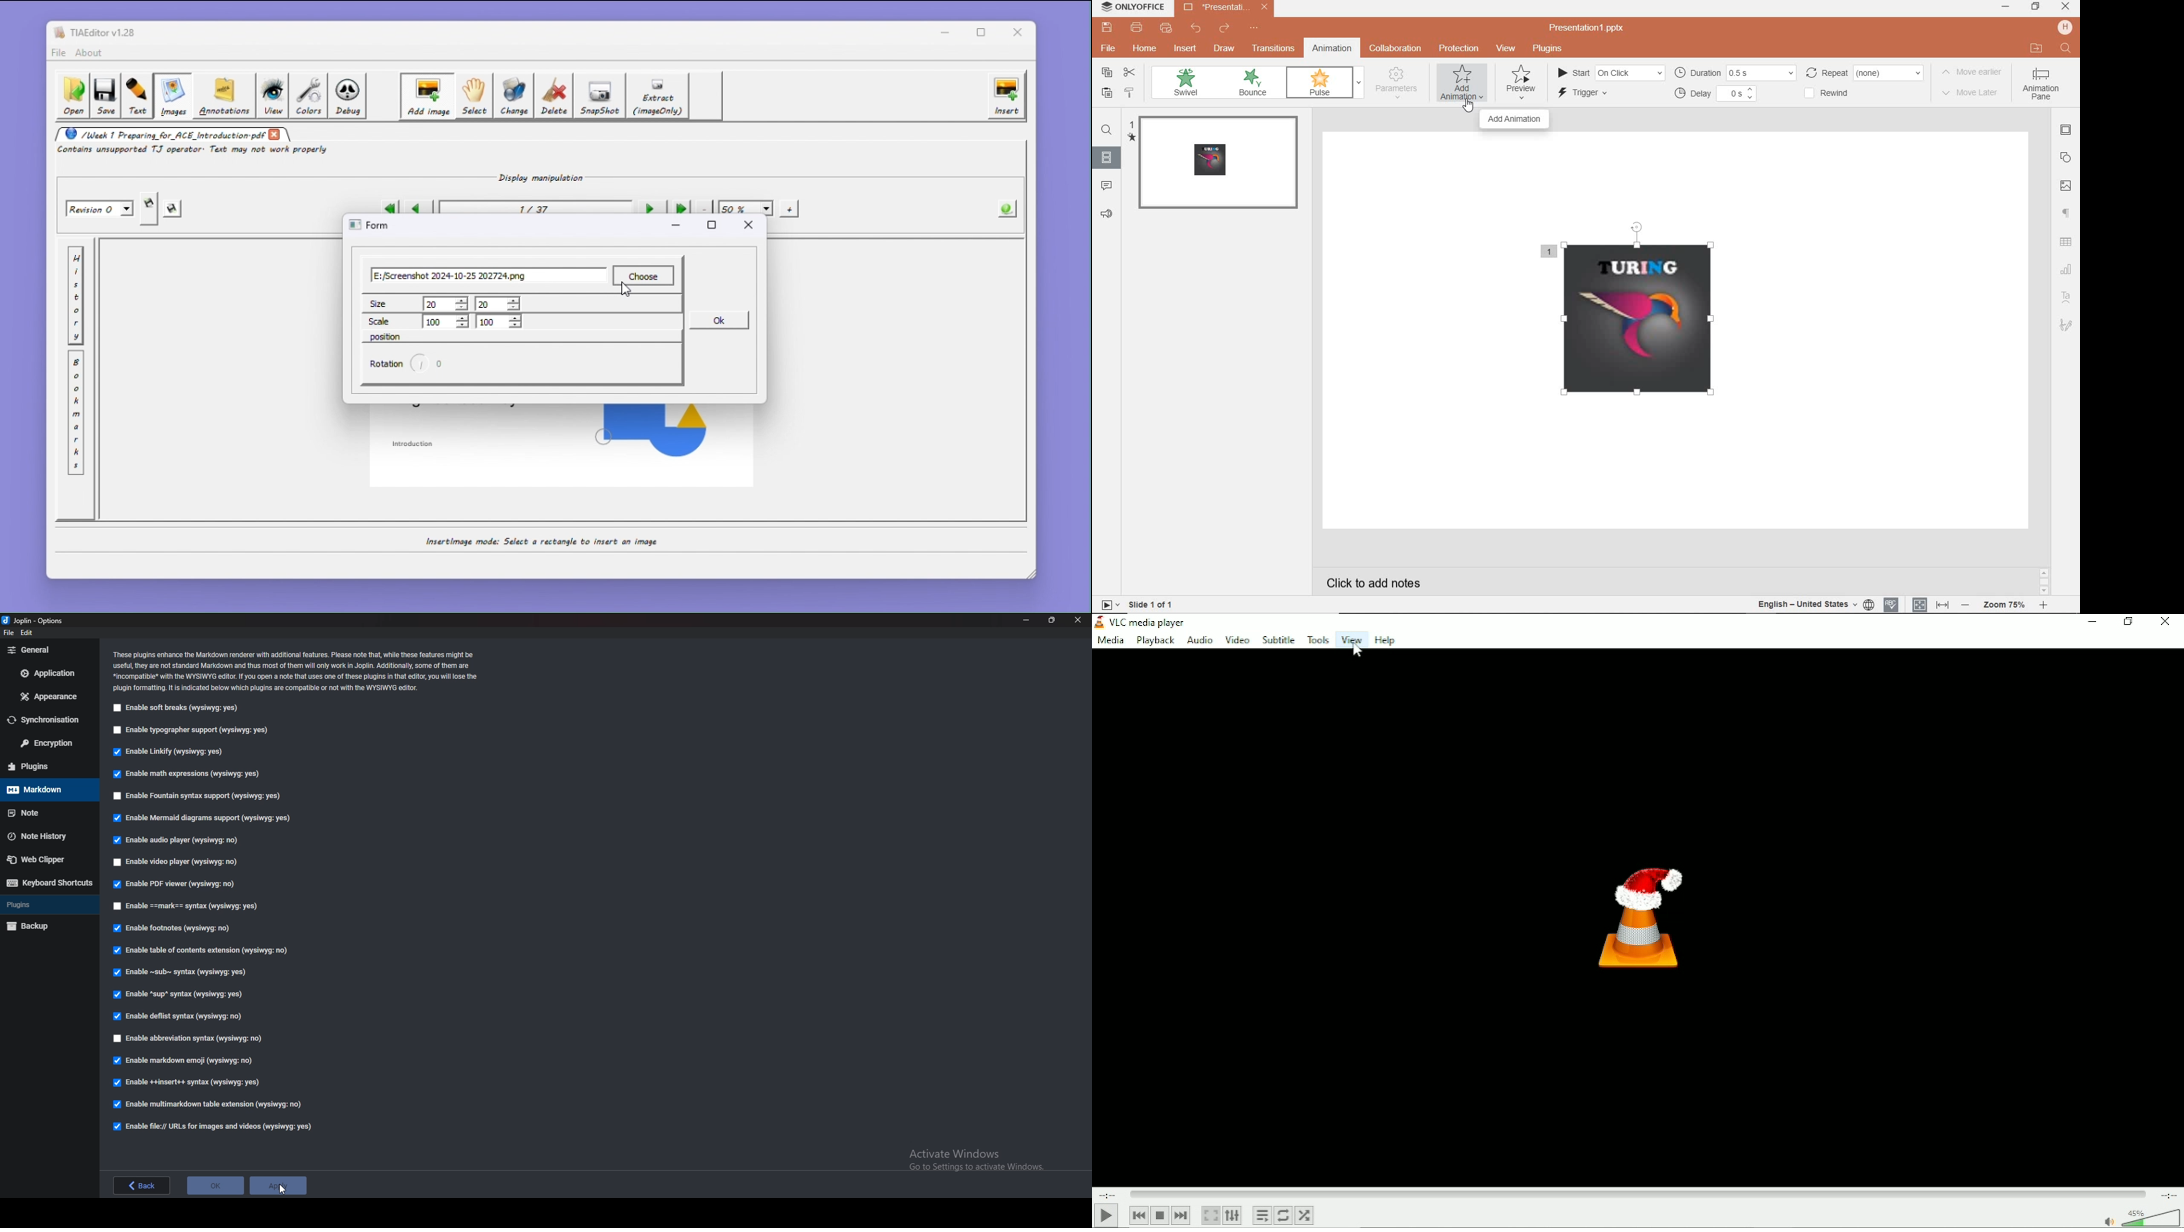 This screenshot has width=2184, height=1232. Describe the element at coordinates (173, 884) in the screenshot. I see `Enable P D F viewer` at that location.